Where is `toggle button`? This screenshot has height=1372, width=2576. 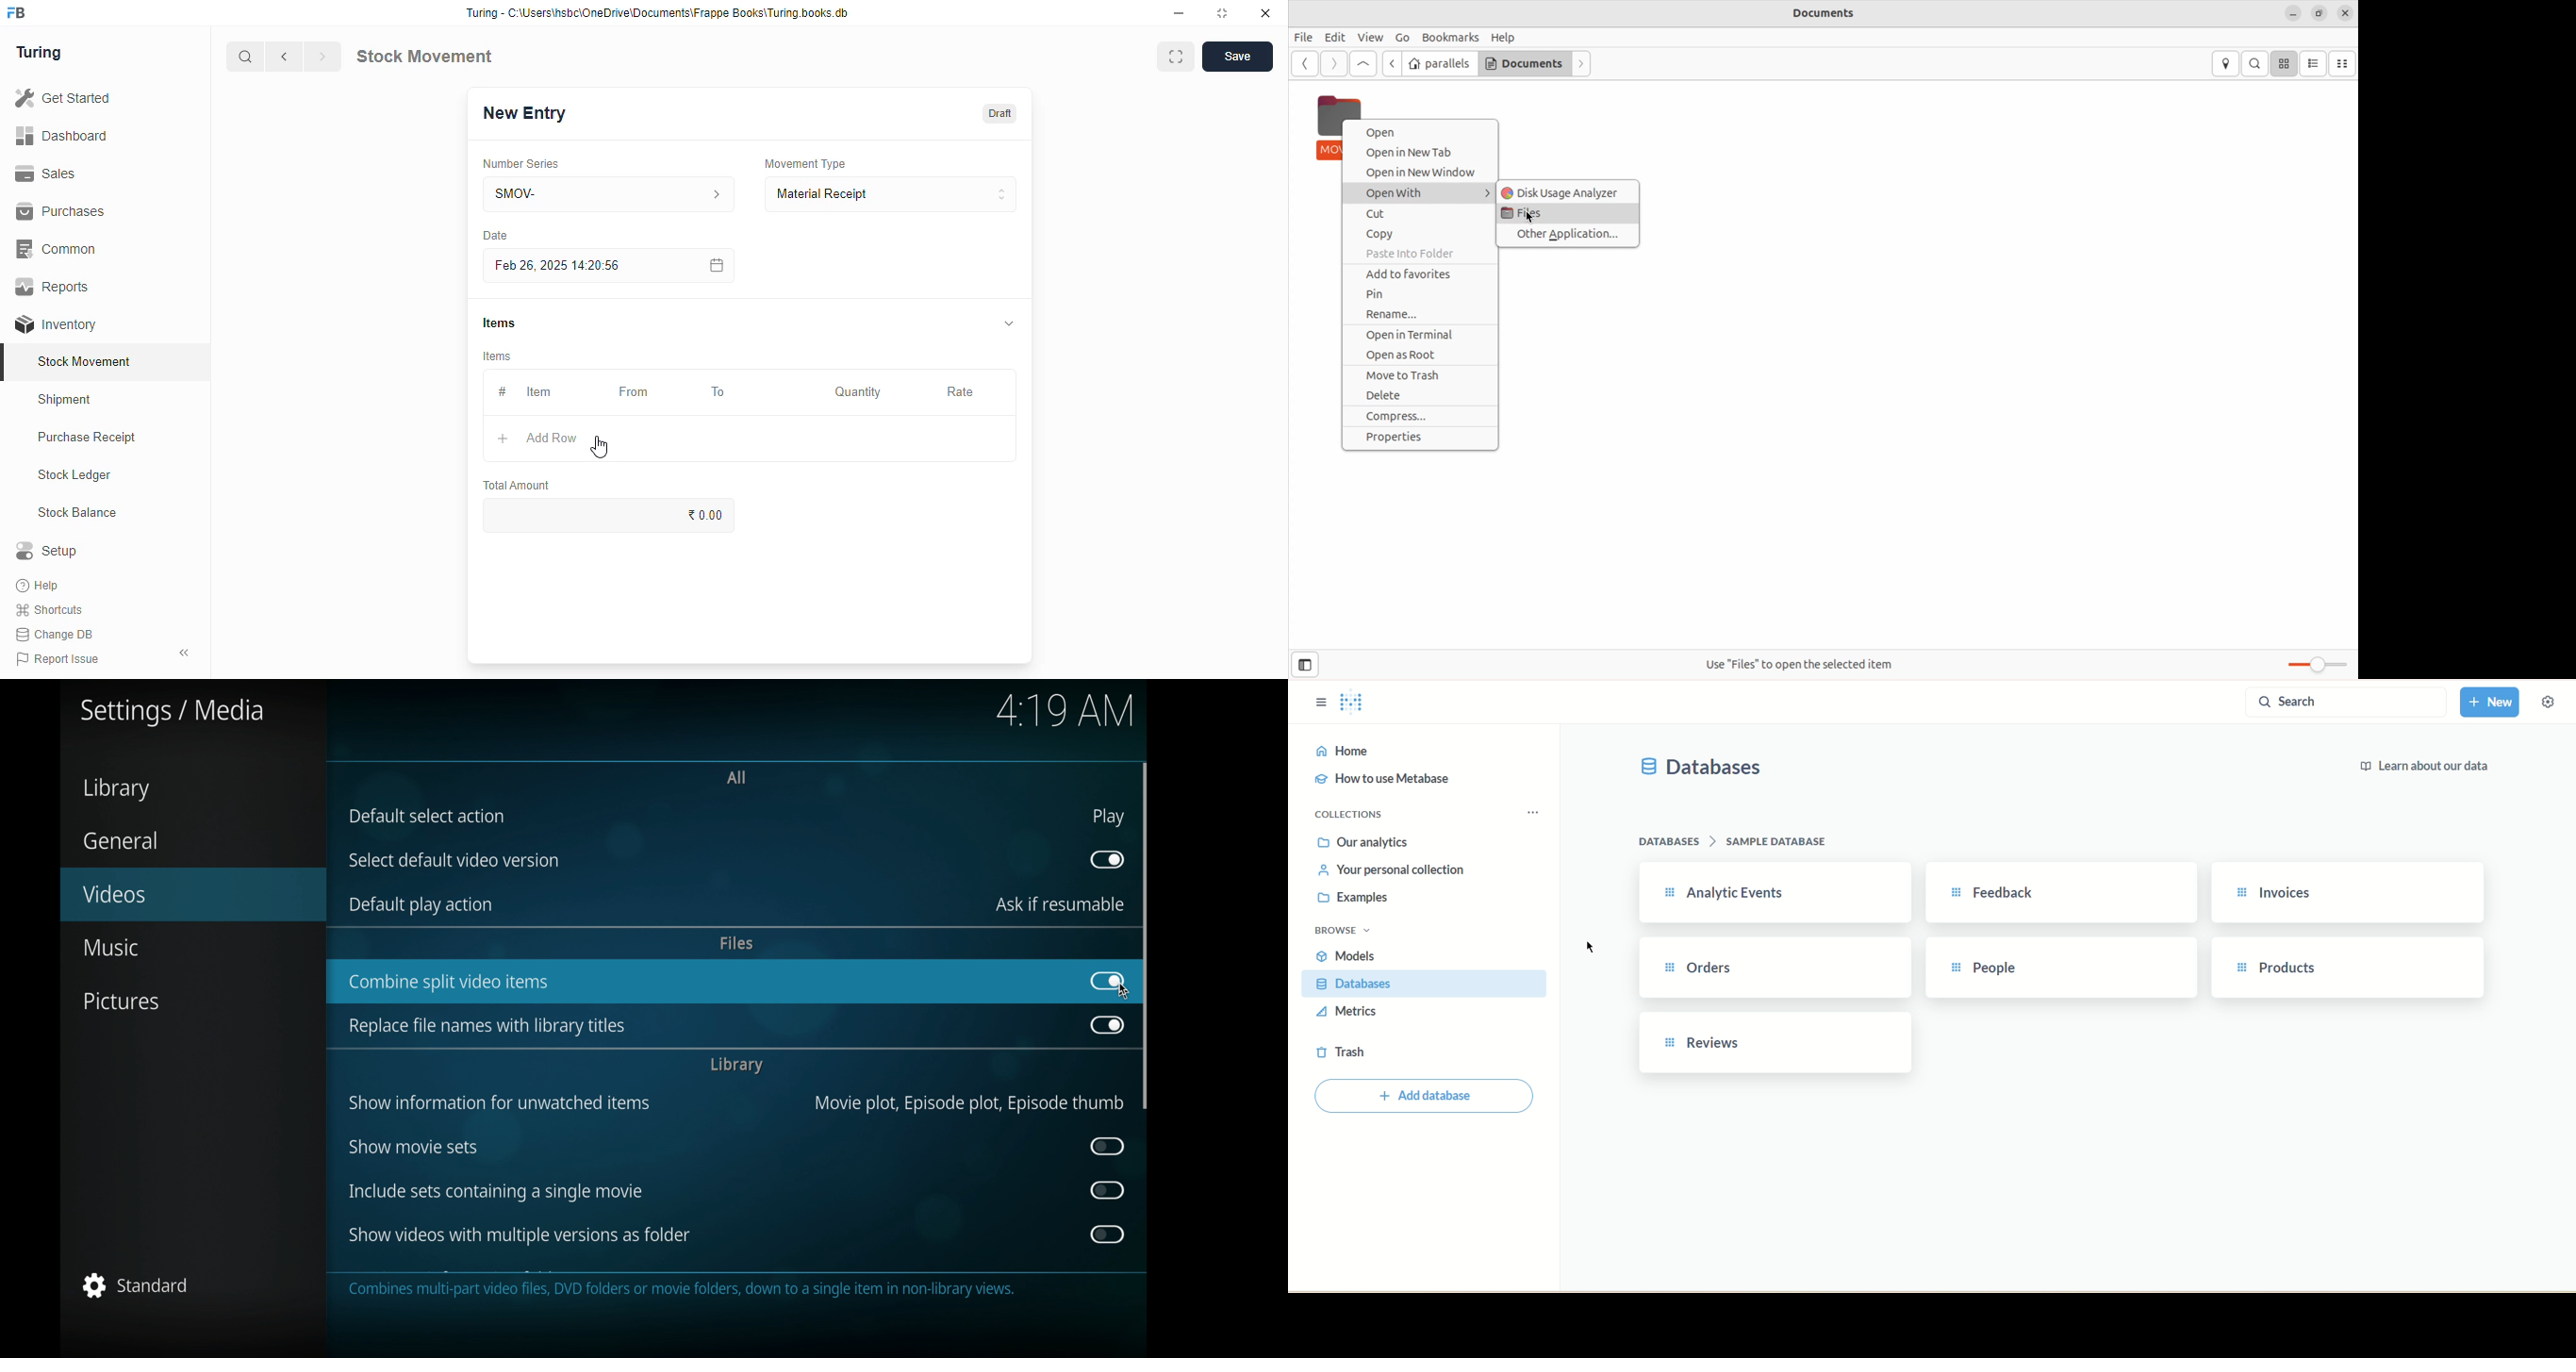 toggle button is located at coordinates (1108, 1027).